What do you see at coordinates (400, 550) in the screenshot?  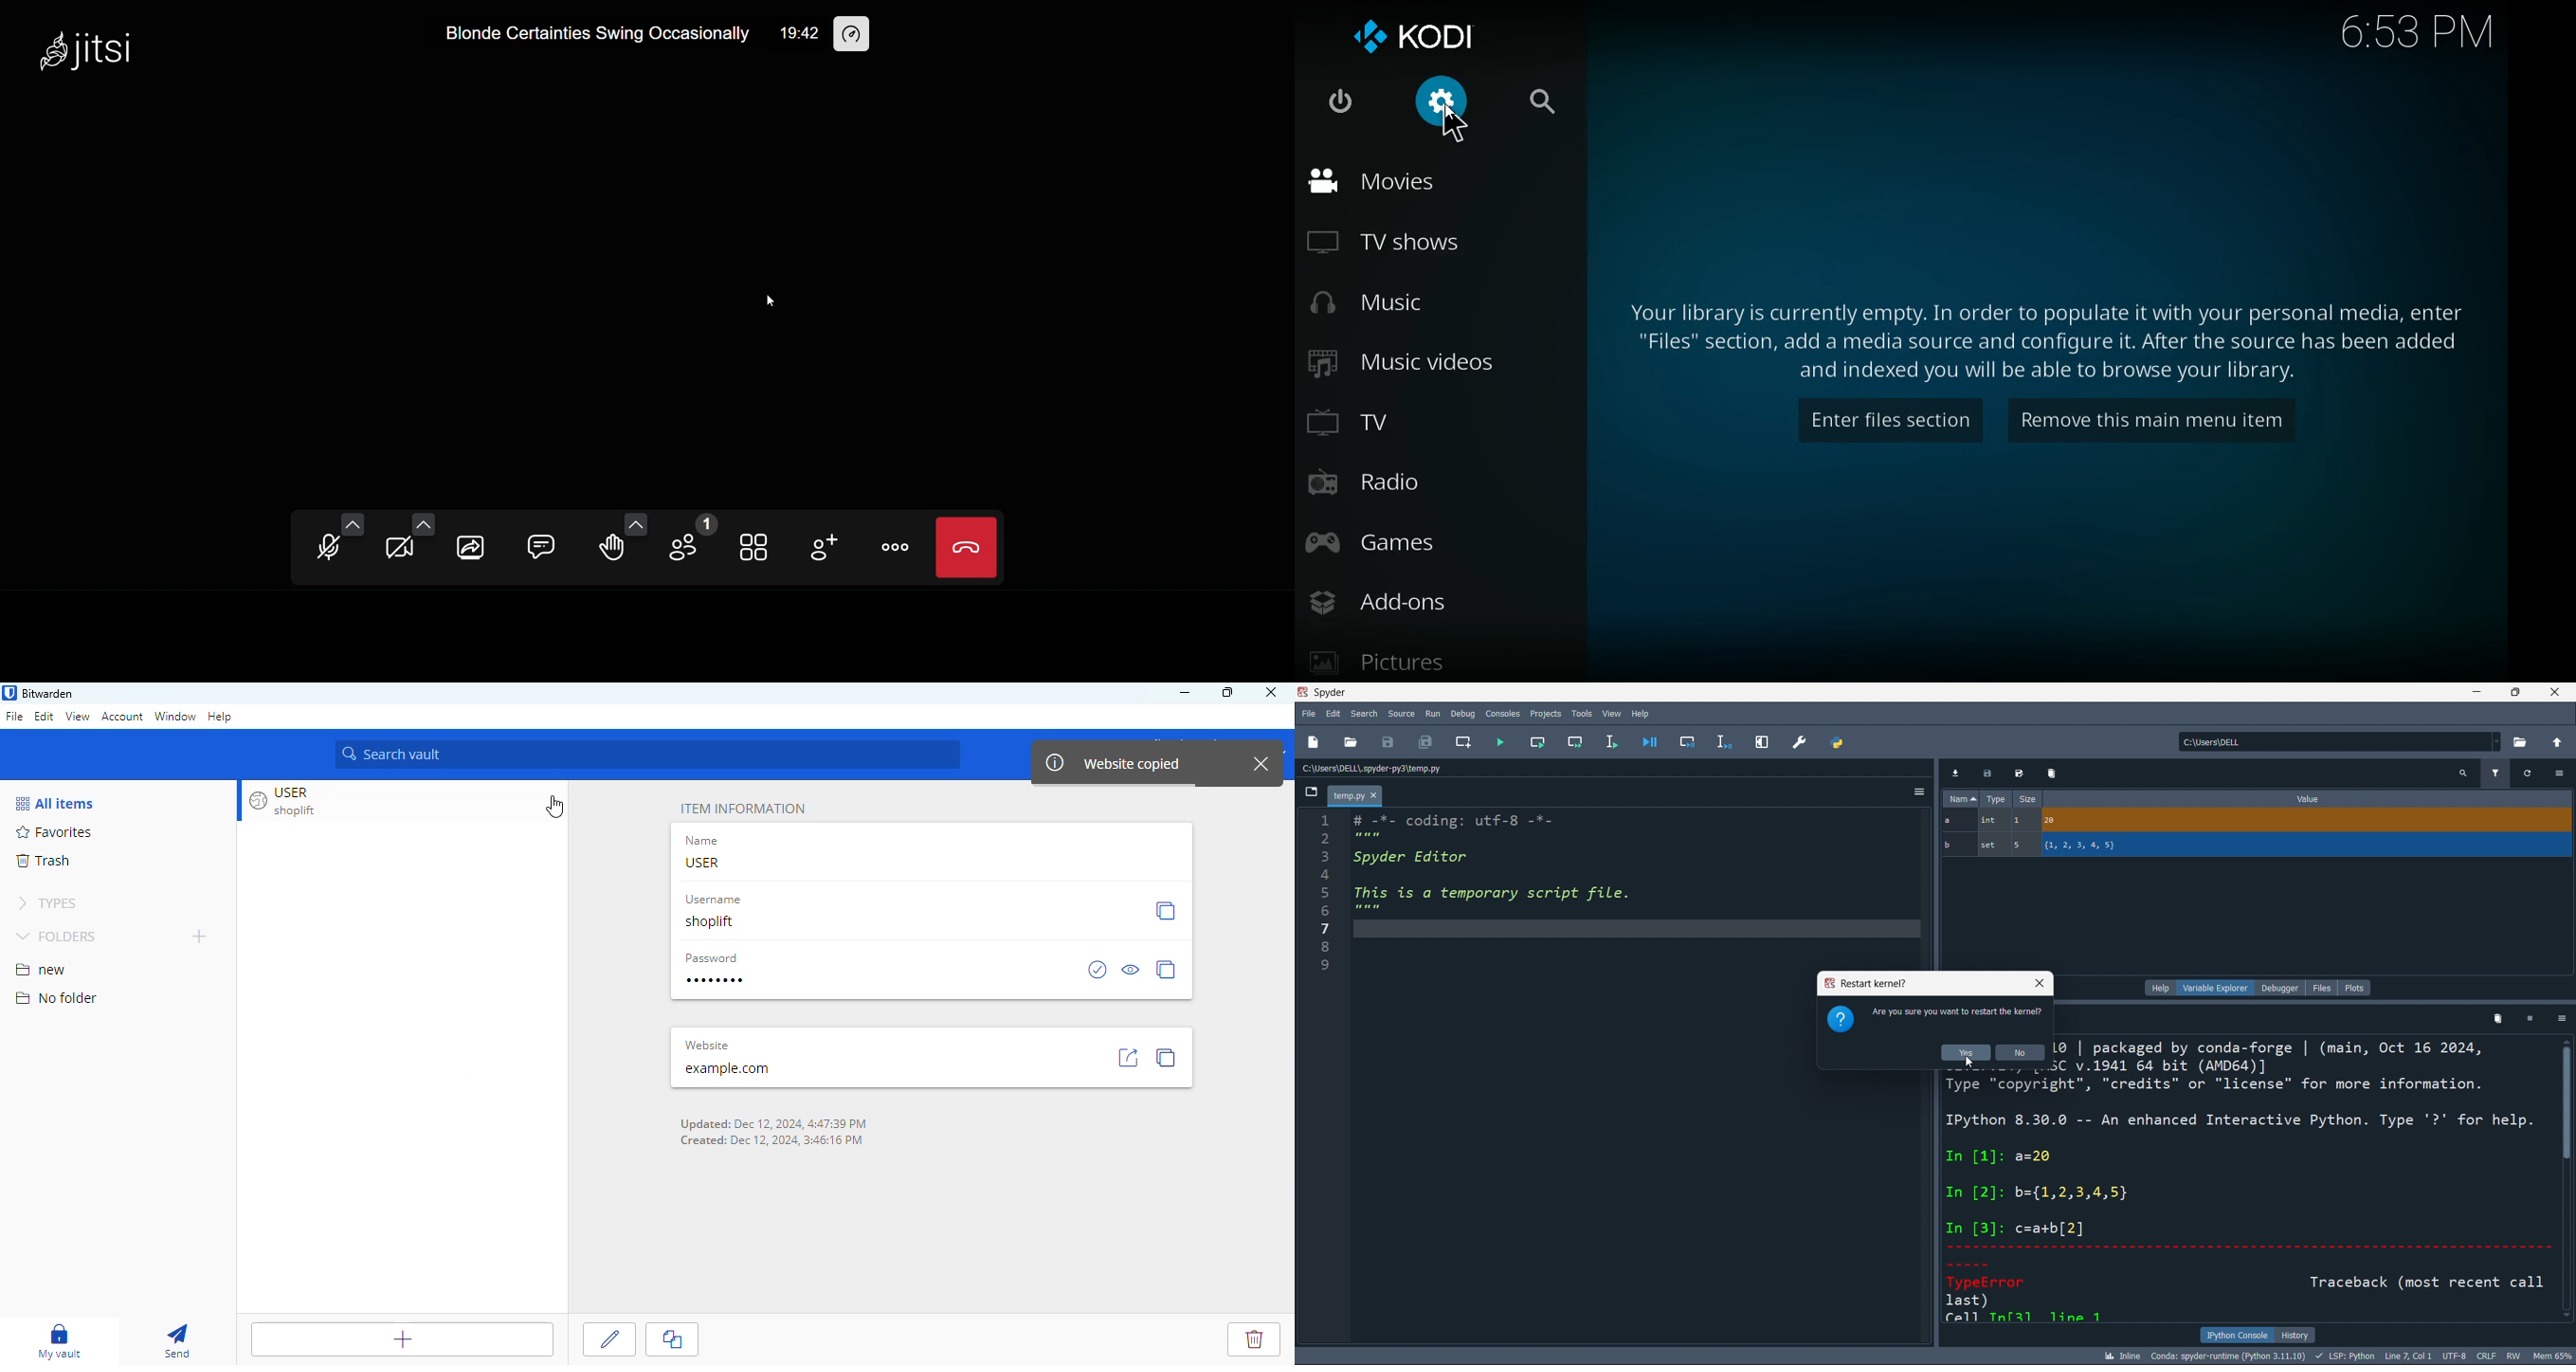 I see `camera` at bounding box center [400, 550].